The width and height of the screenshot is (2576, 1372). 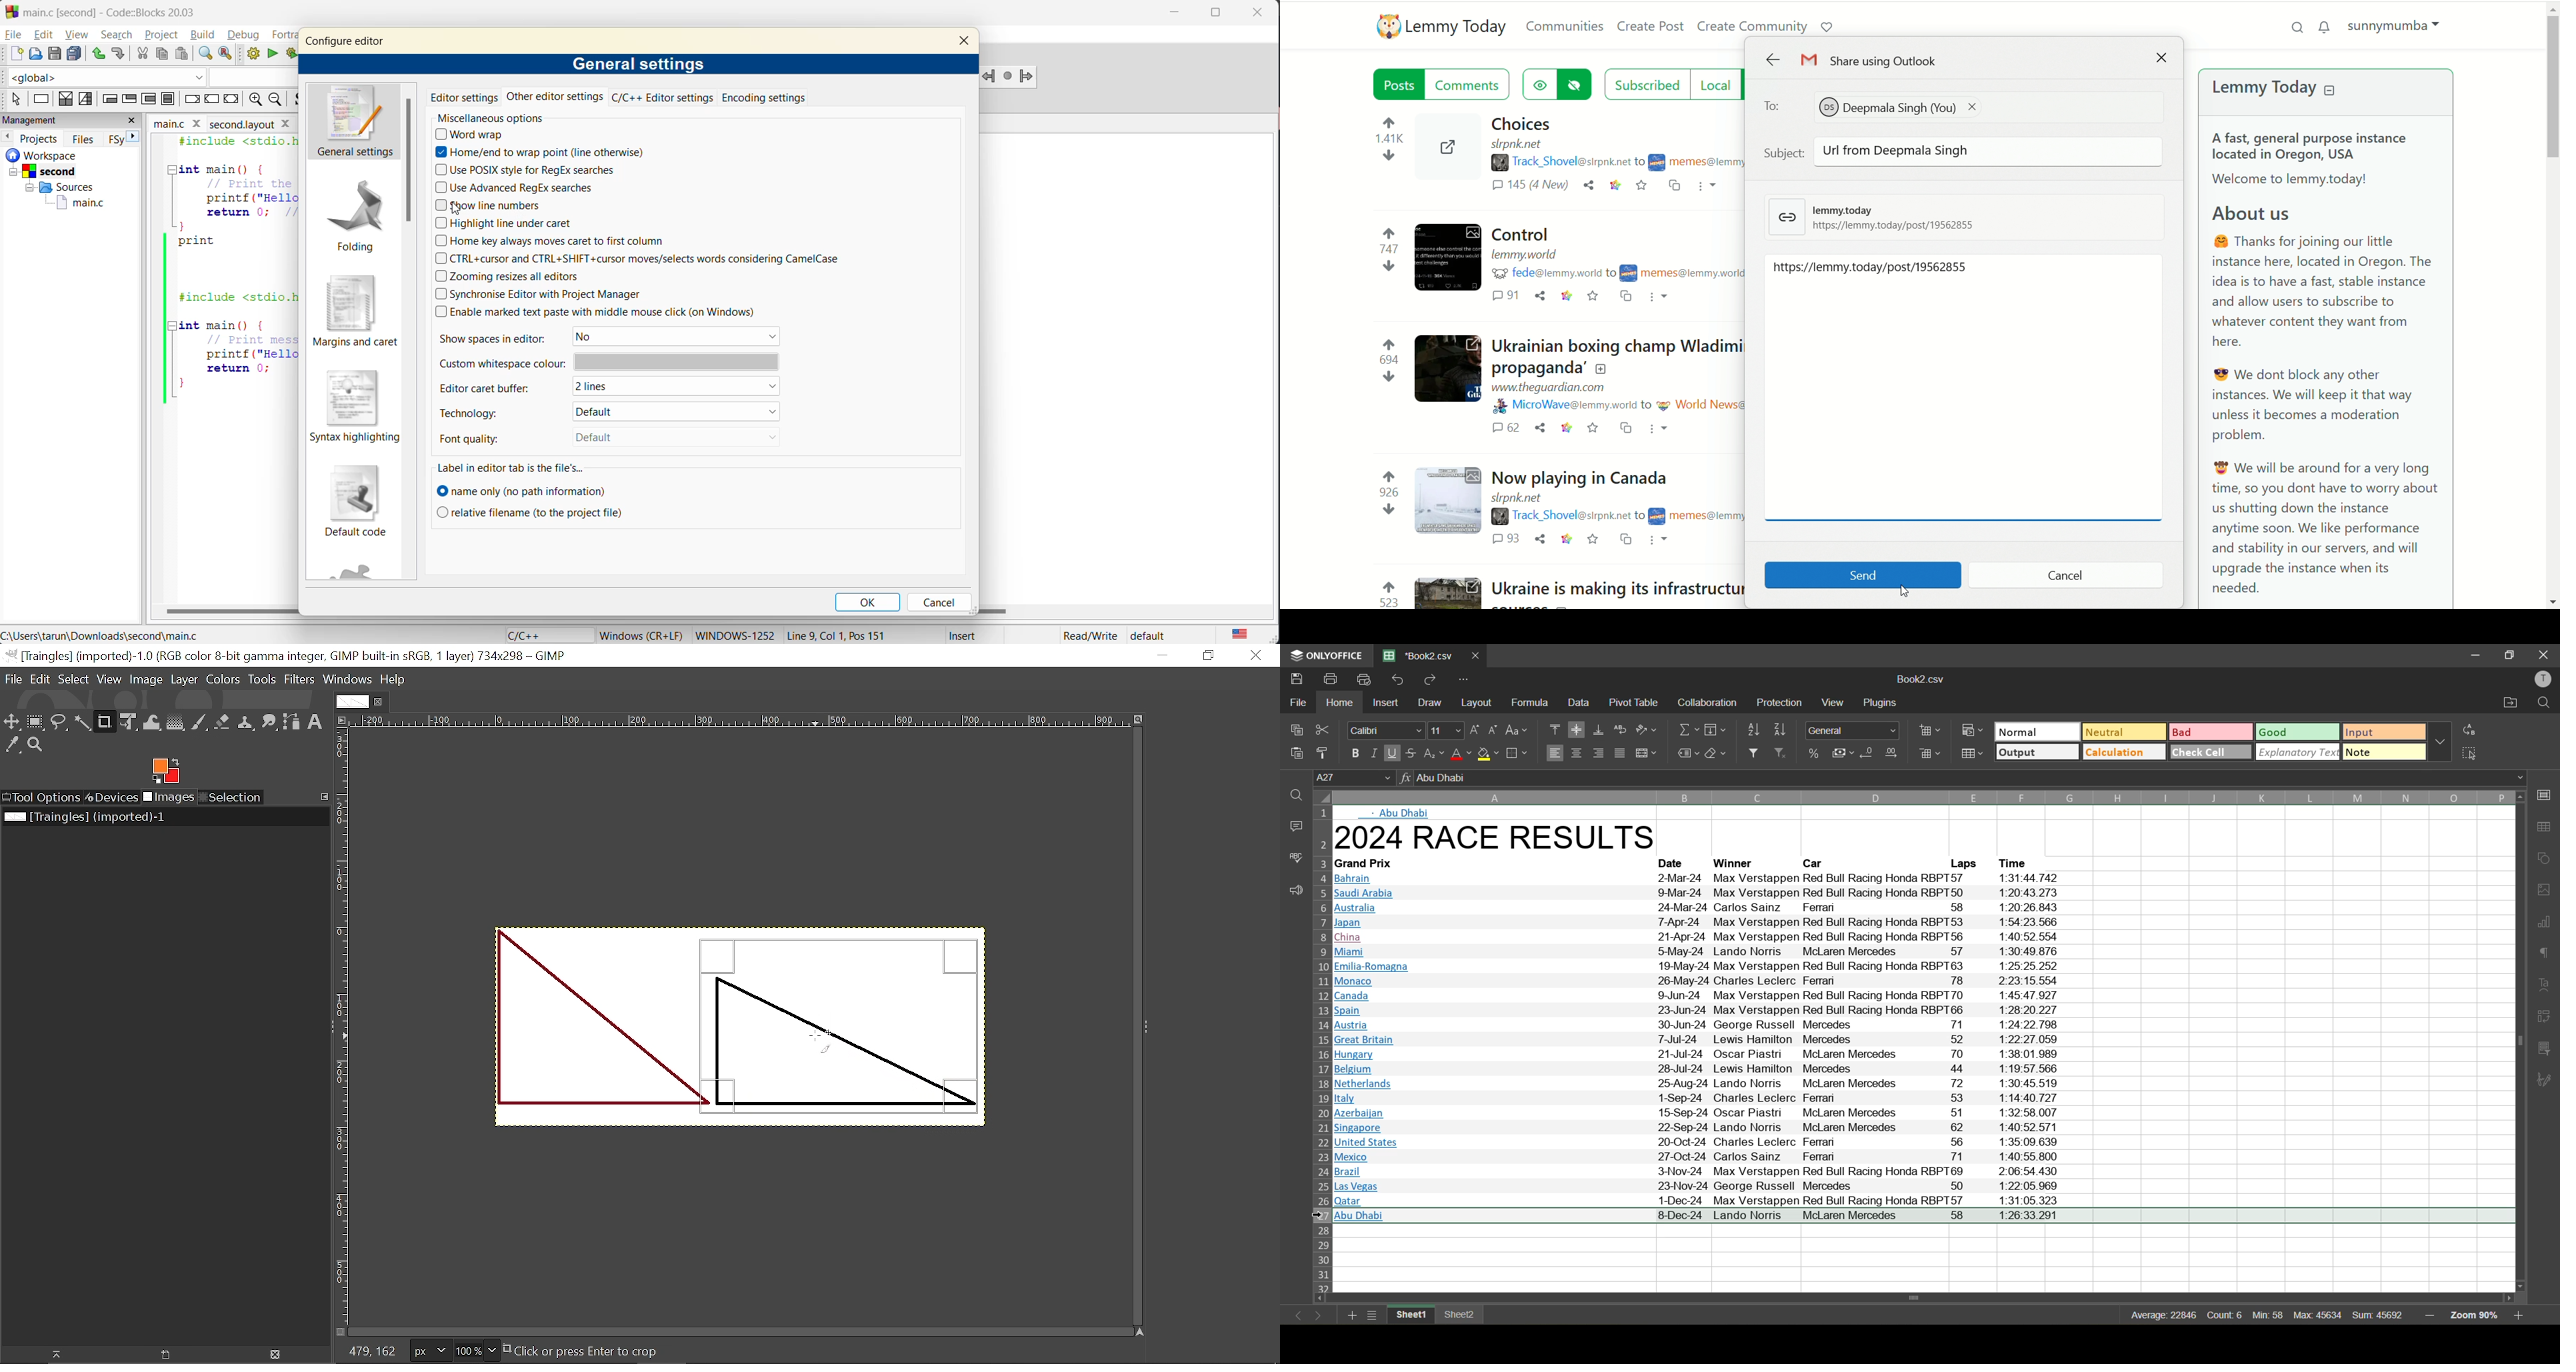 What do you see at coordinates (142, 75) in the screenshot?
I see `code completion compiler` at bounding box center [142, 75].